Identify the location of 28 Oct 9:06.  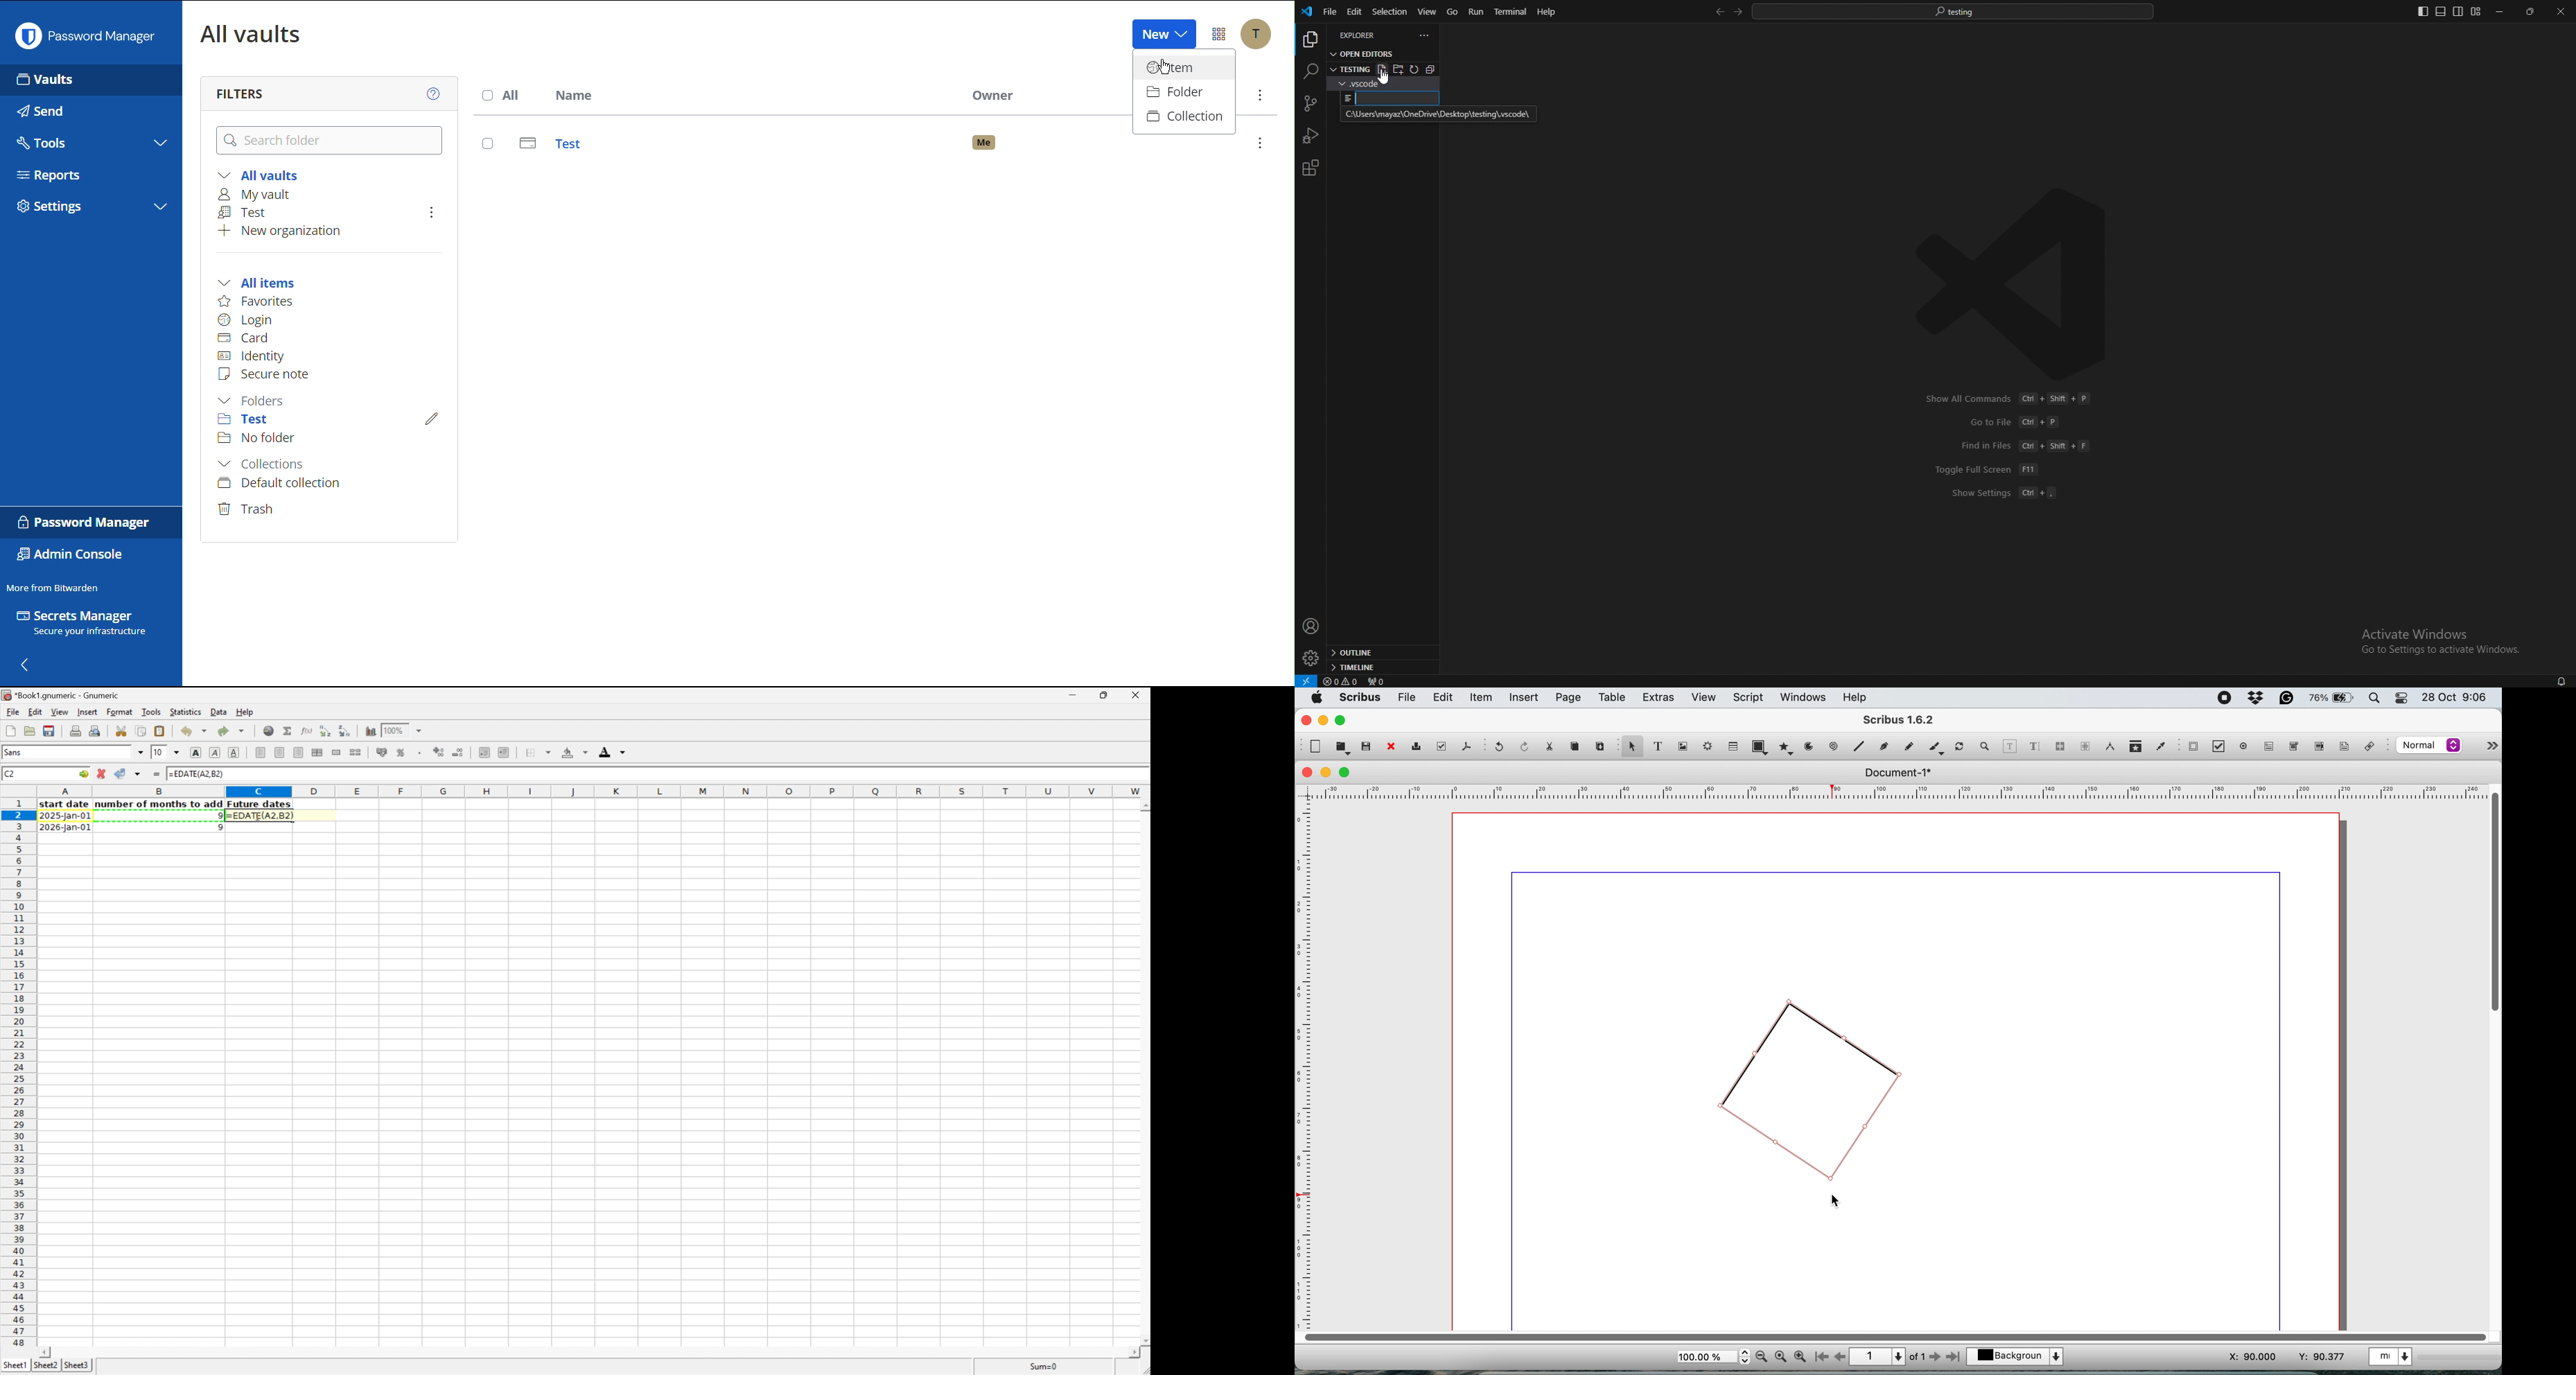
(2452, 697).